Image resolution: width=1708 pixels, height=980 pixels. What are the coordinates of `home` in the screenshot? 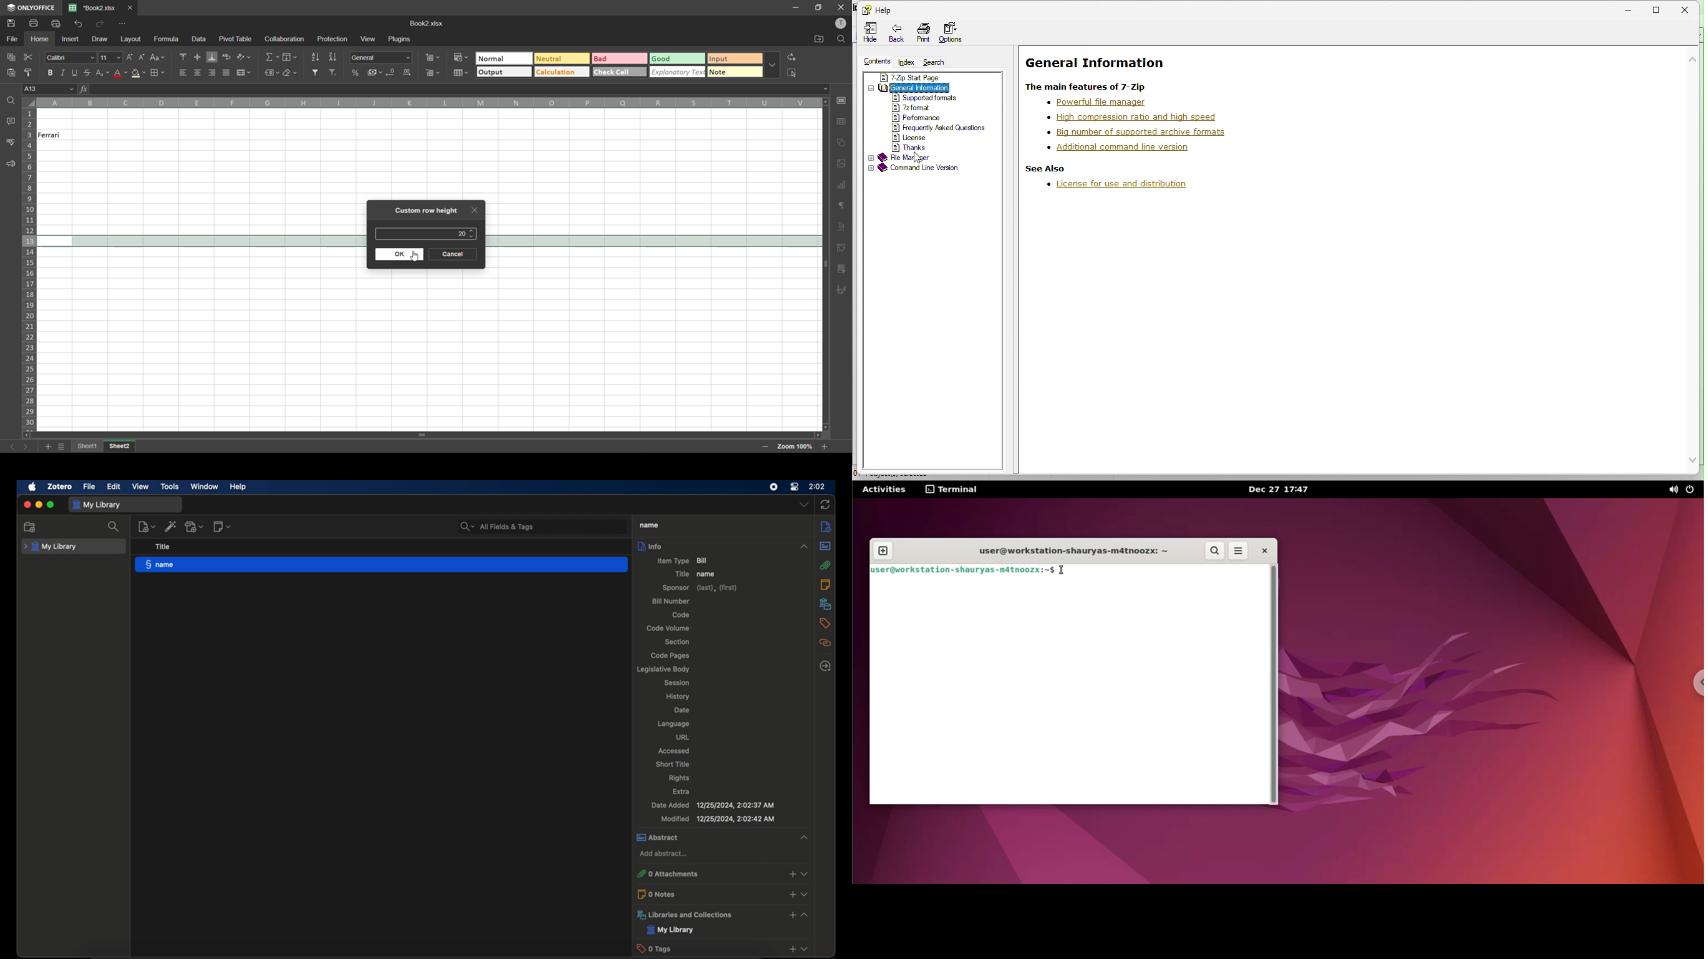 It's located at (39, 40).